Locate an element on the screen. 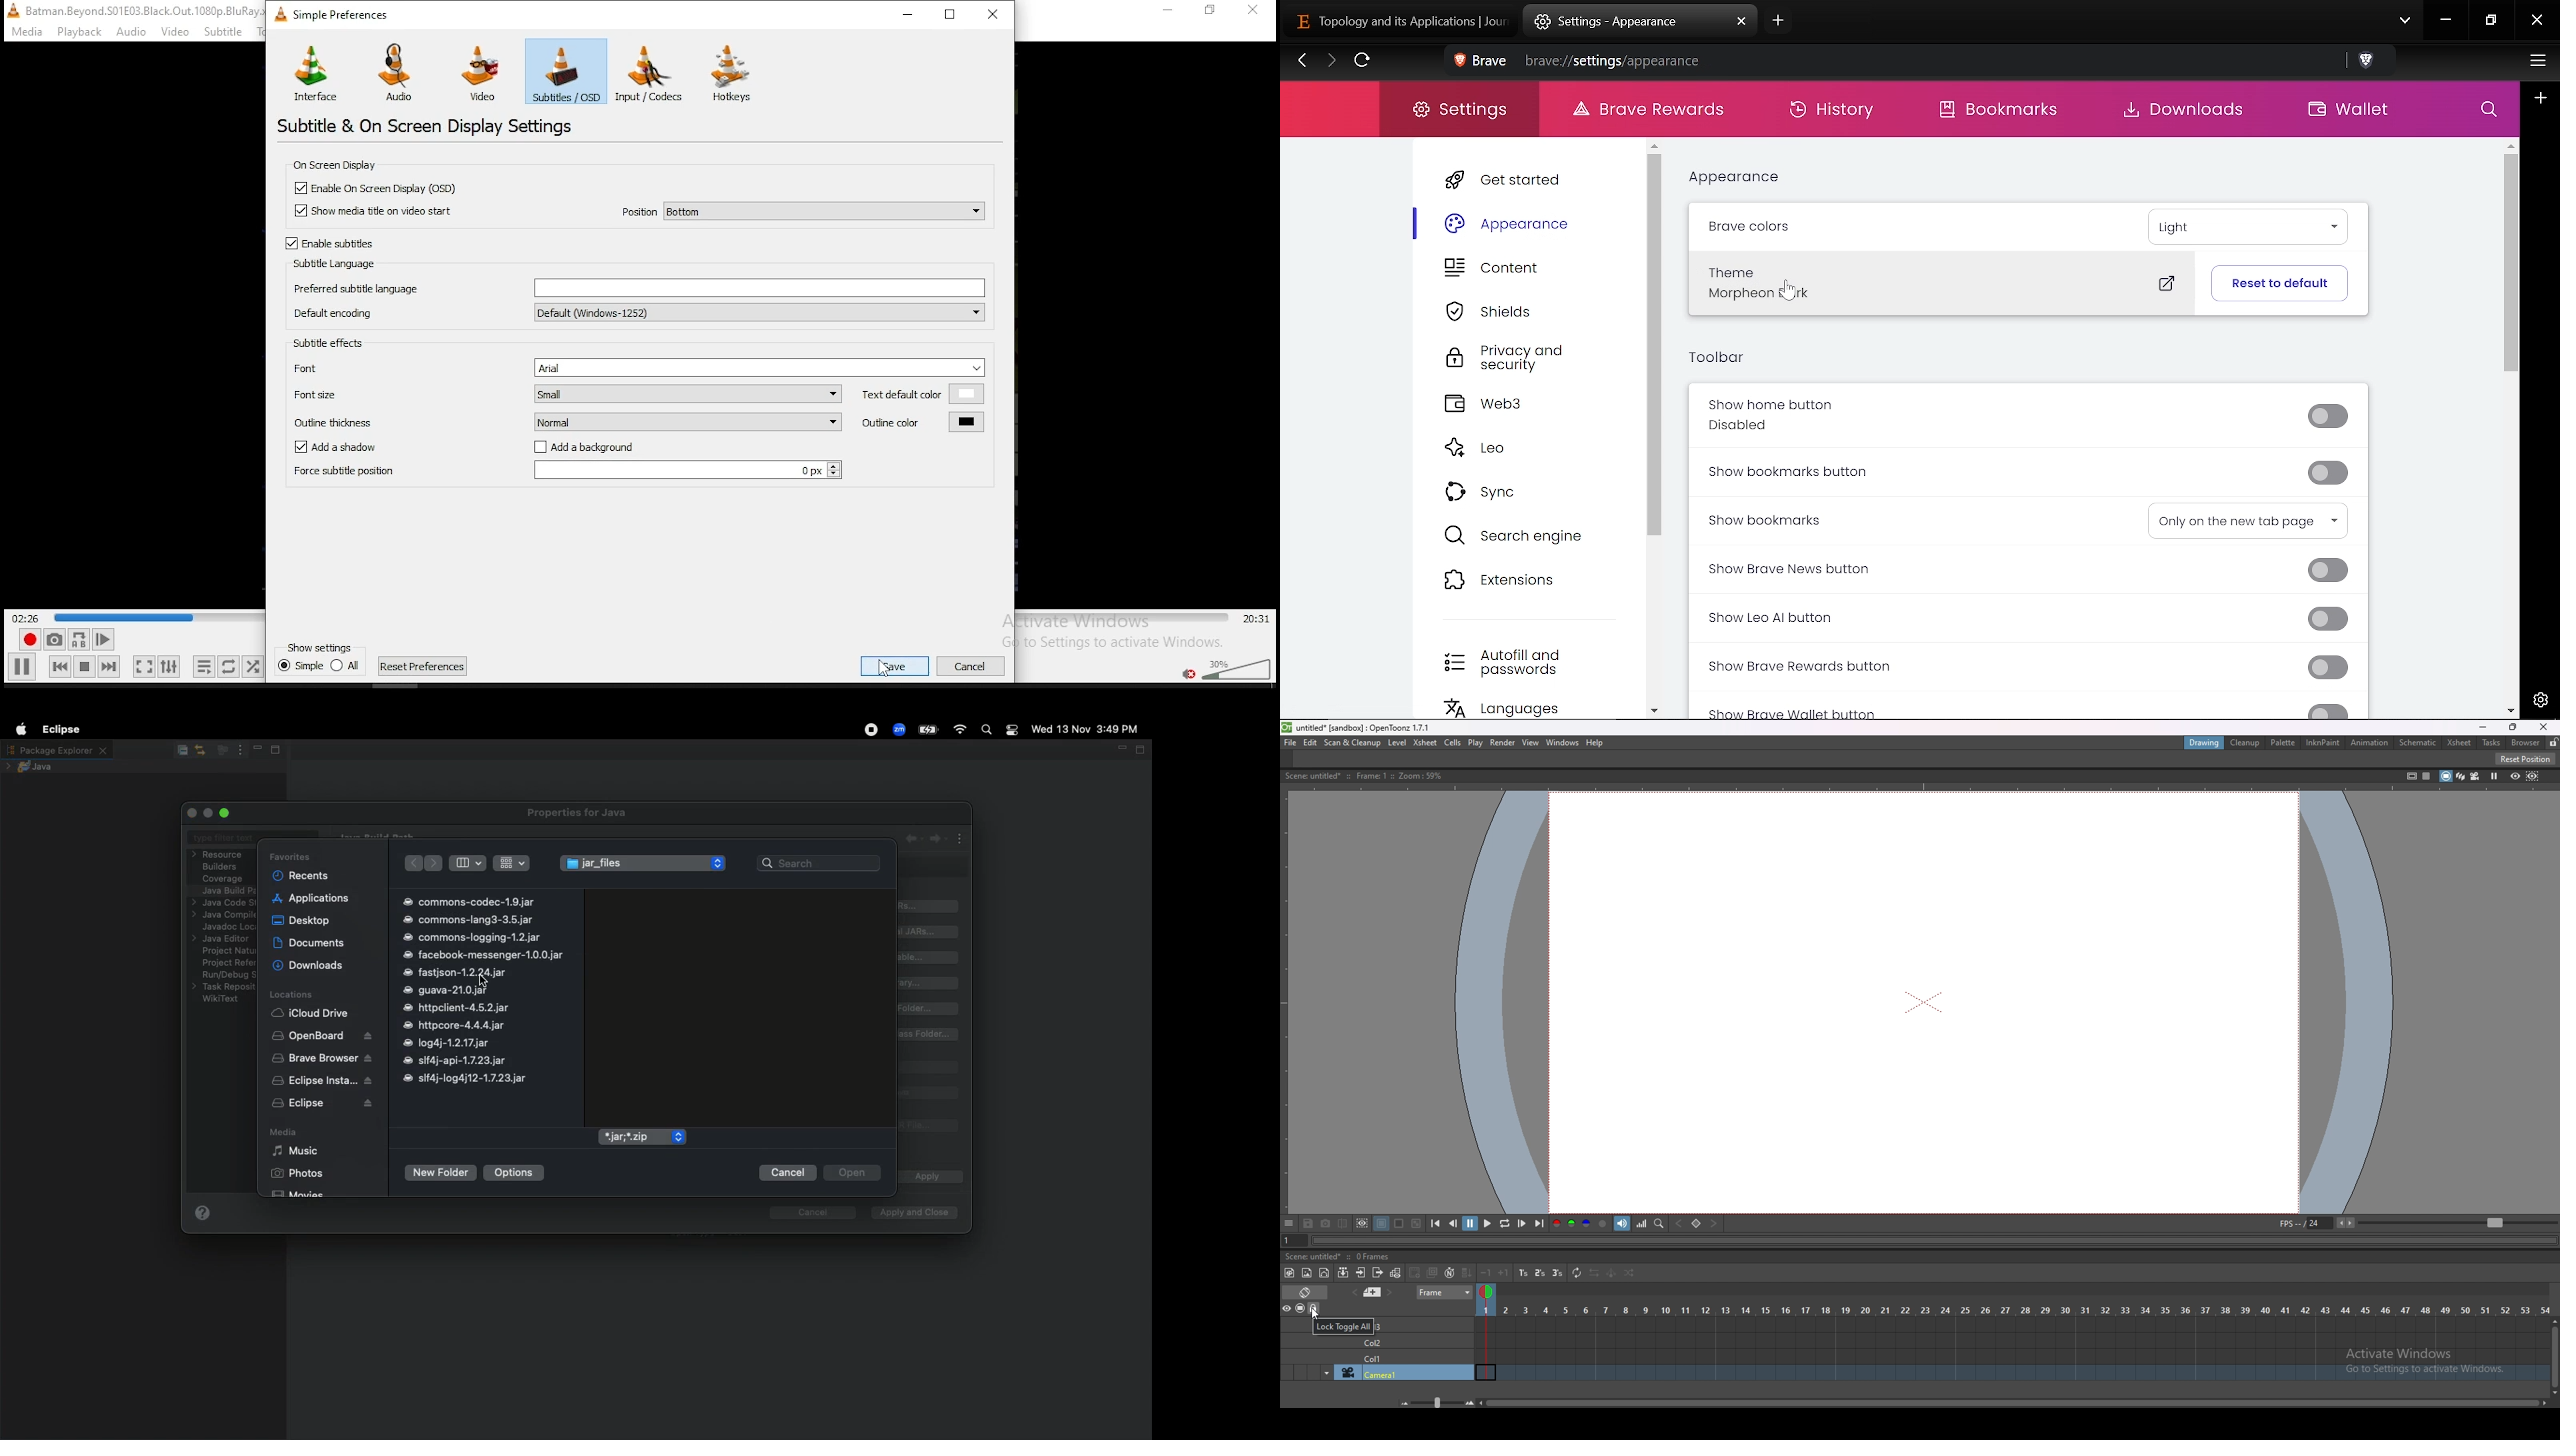  font size is located at coordinates (571, 392).